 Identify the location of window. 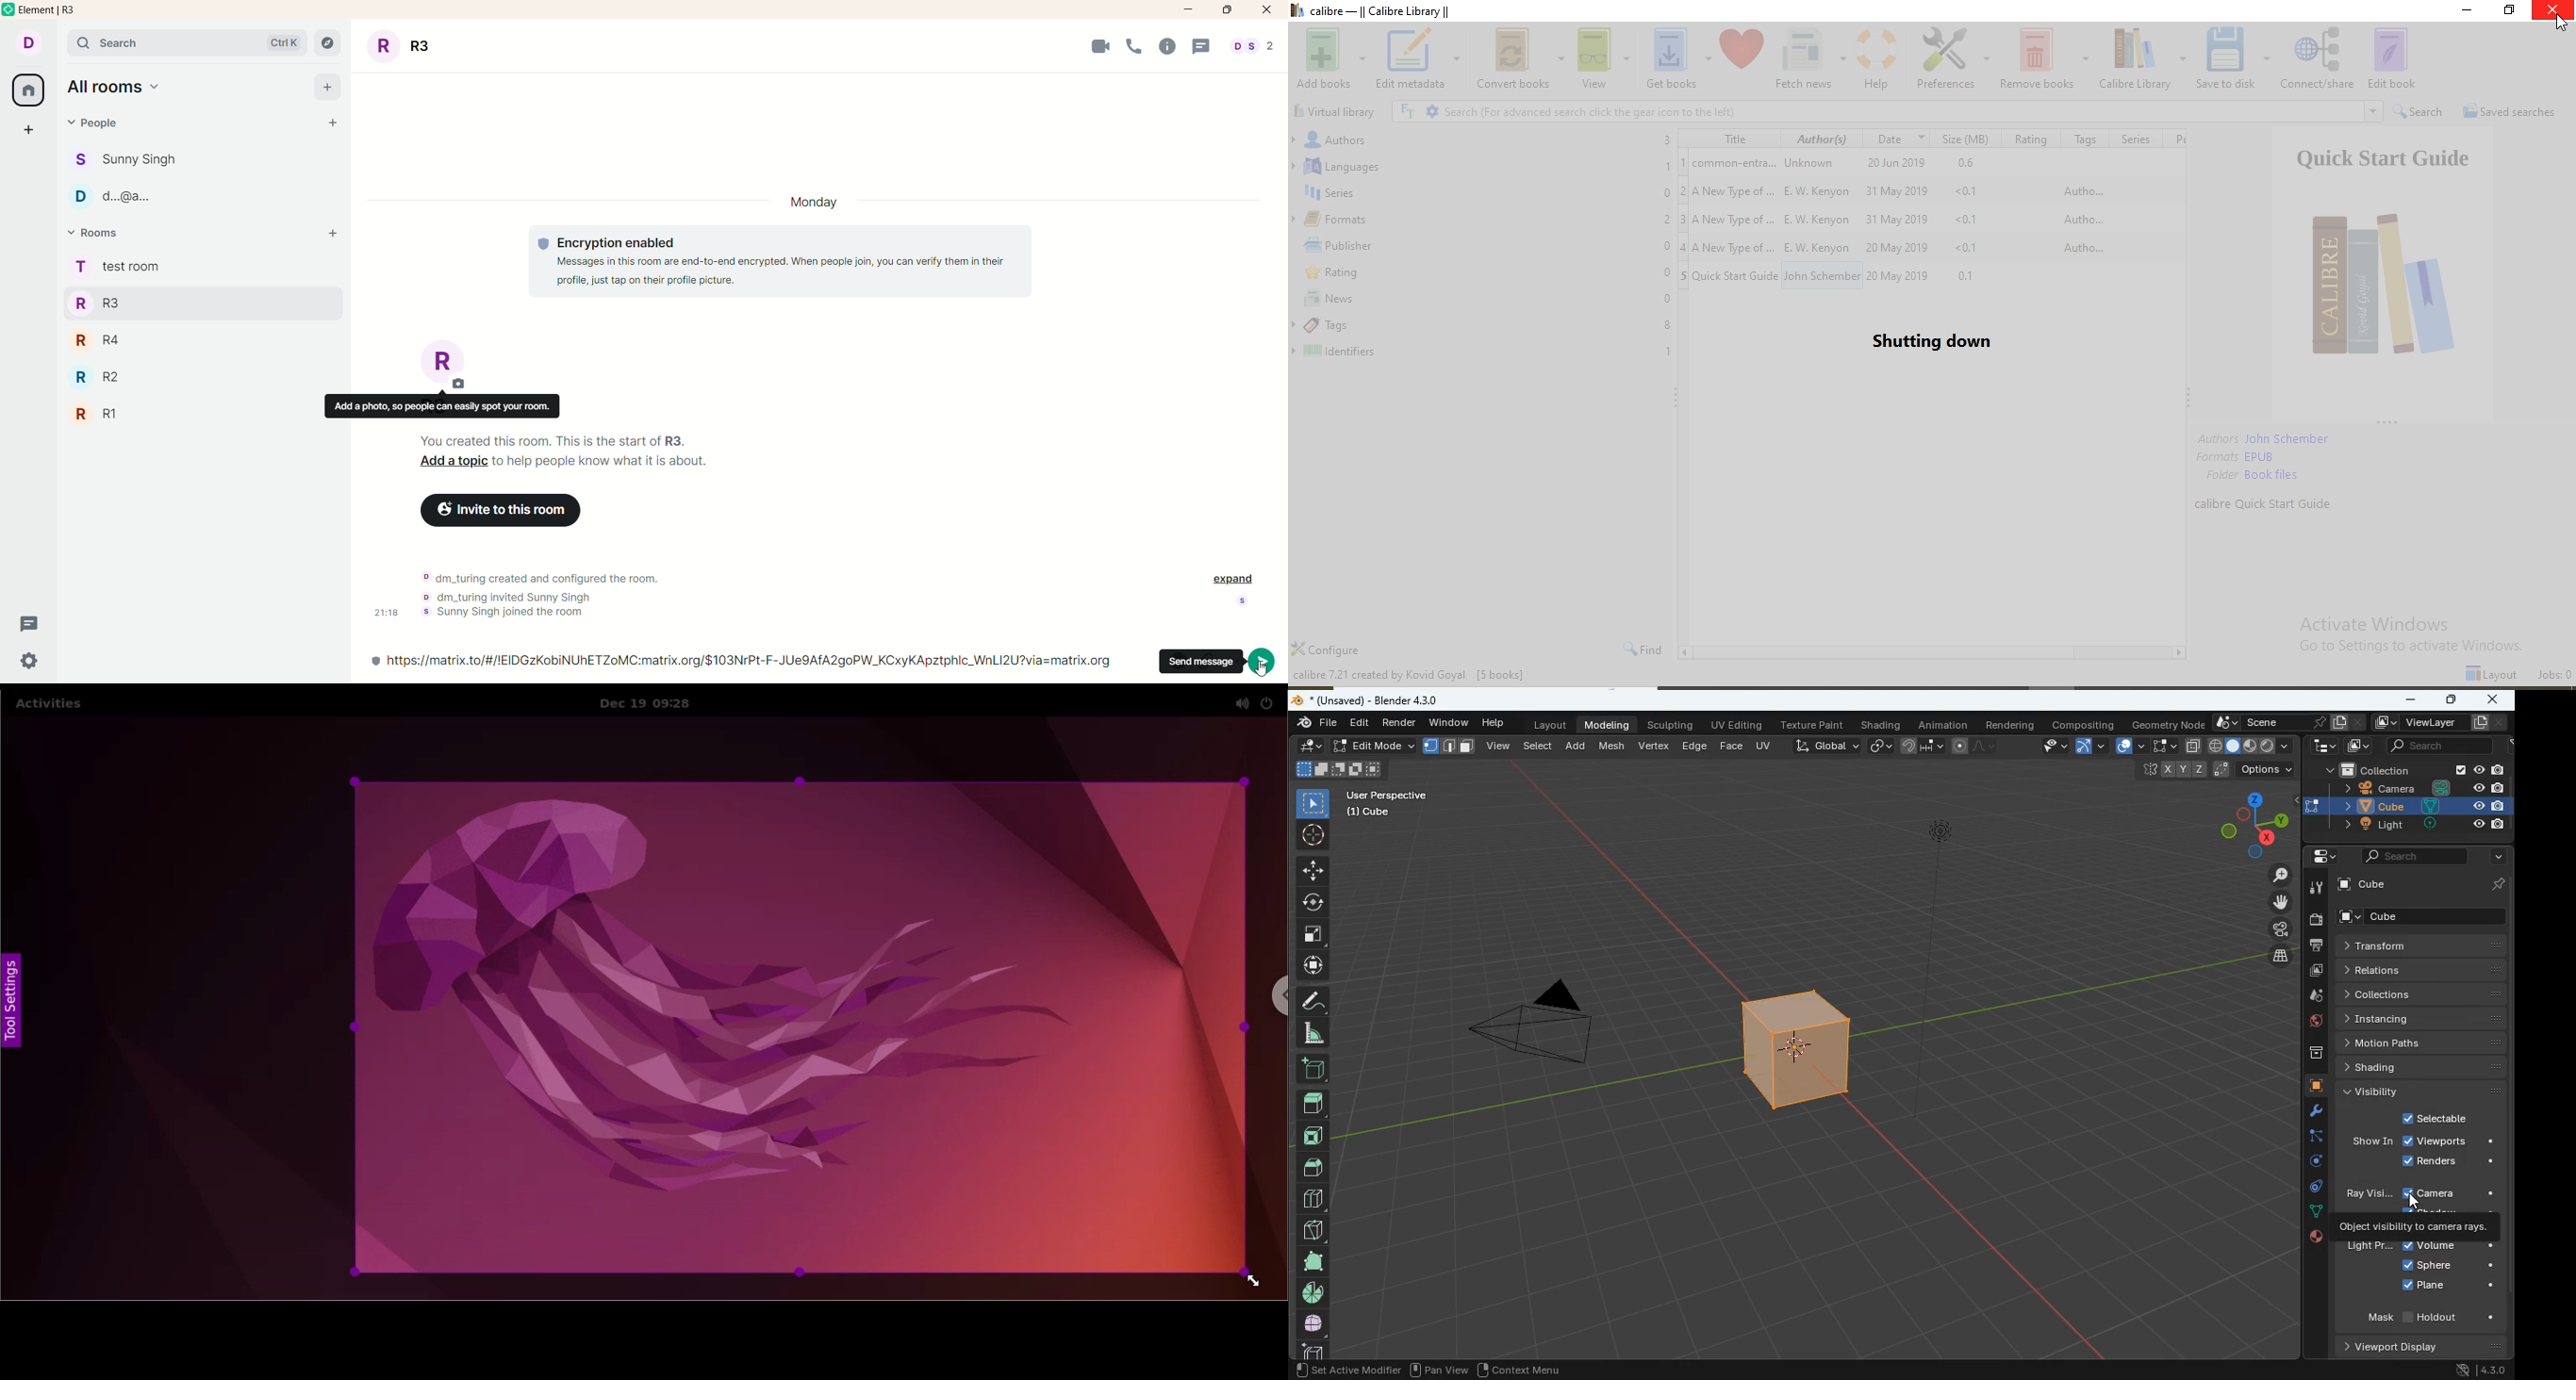
(1447, 723).